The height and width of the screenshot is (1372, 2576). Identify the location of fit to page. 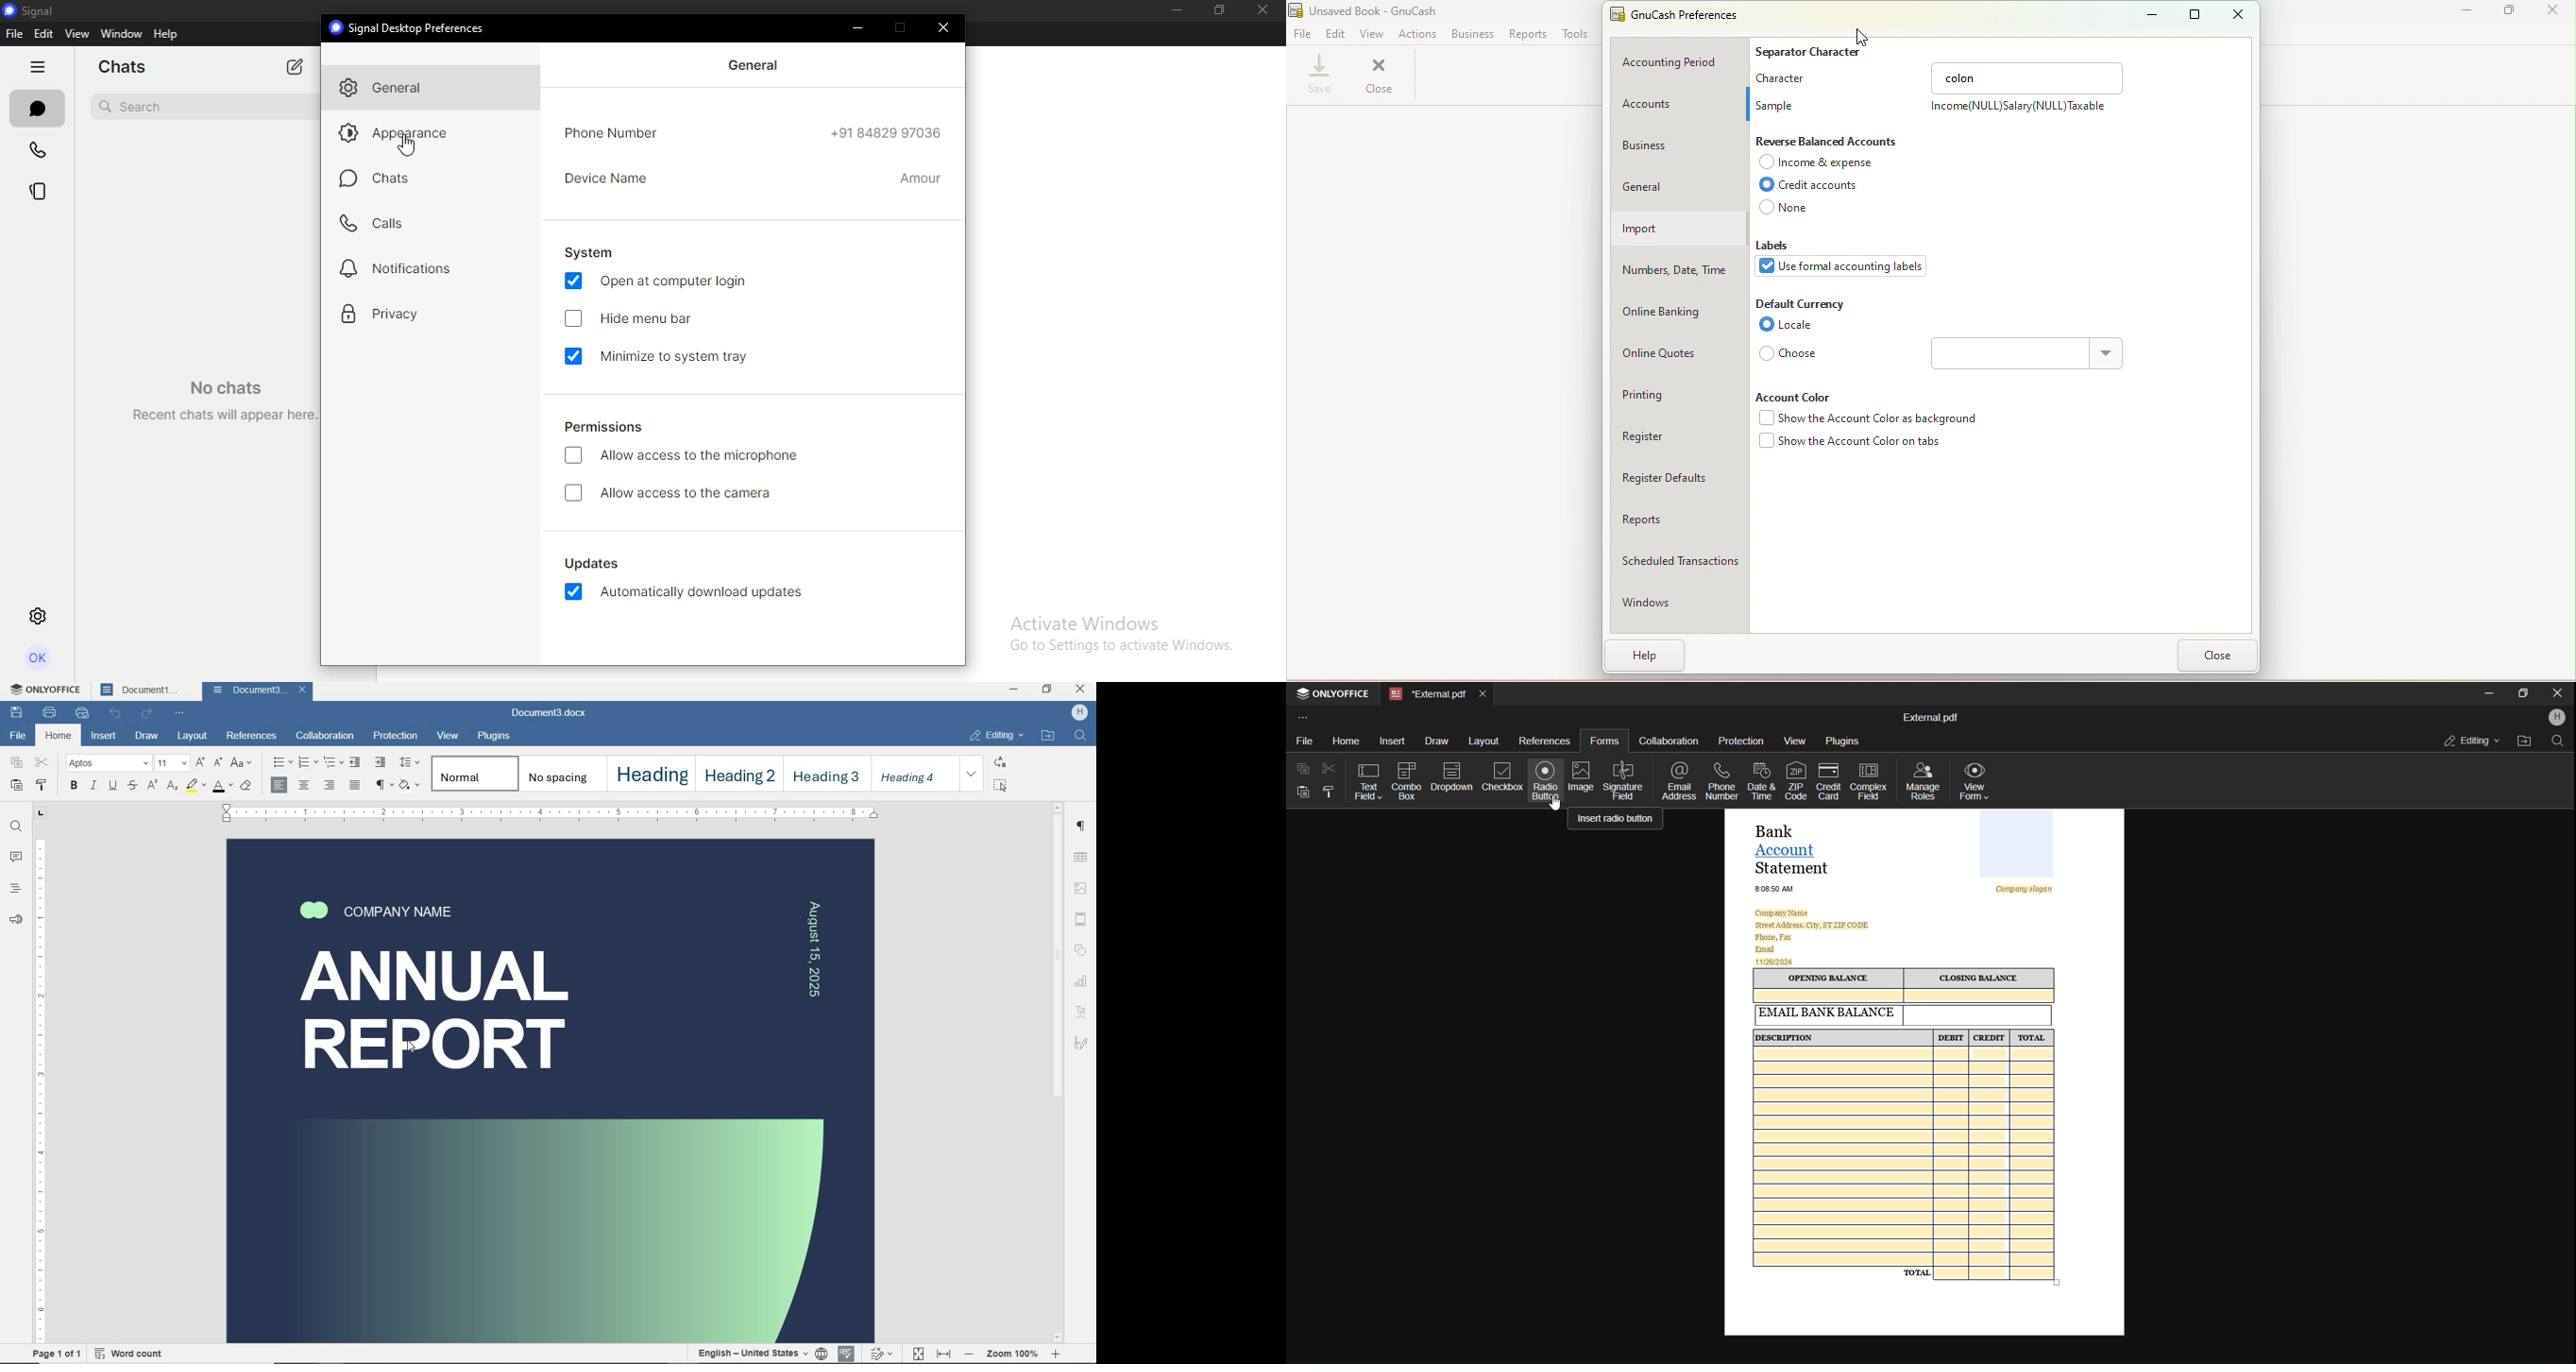
(920, 1354).